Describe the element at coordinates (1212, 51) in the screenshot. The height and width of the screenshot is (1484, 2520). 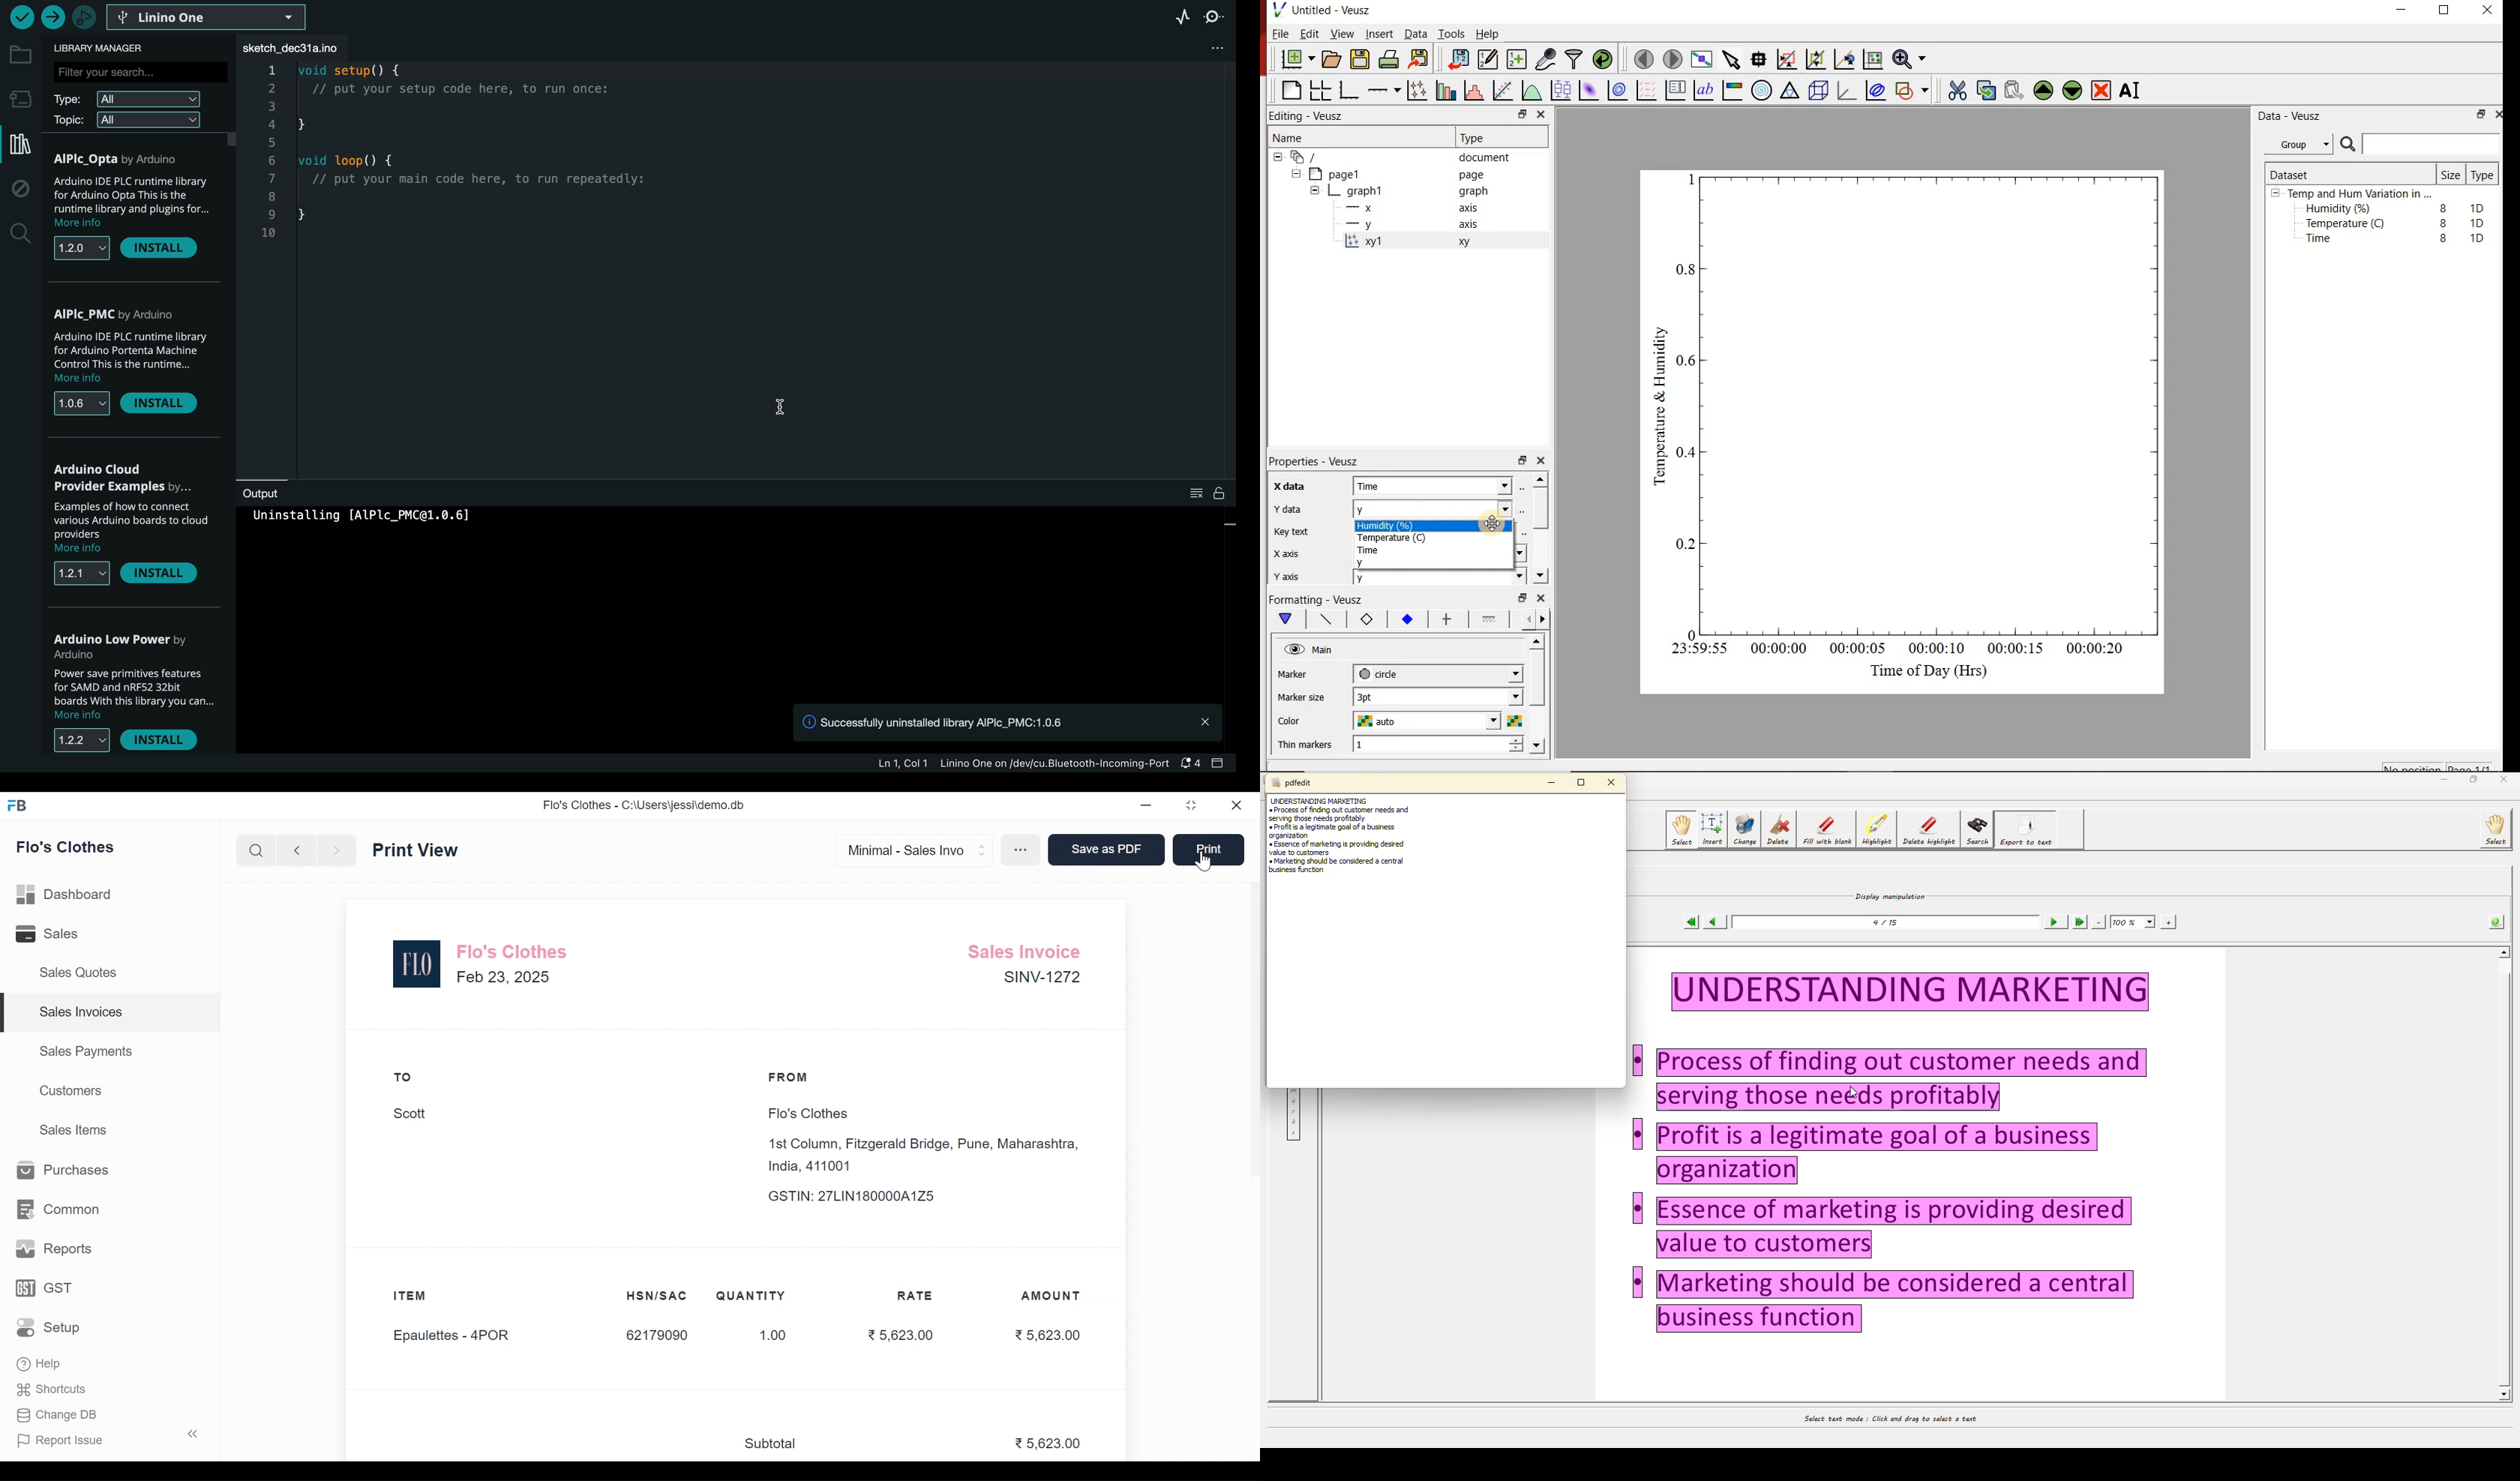
I see `file setting` at that location.